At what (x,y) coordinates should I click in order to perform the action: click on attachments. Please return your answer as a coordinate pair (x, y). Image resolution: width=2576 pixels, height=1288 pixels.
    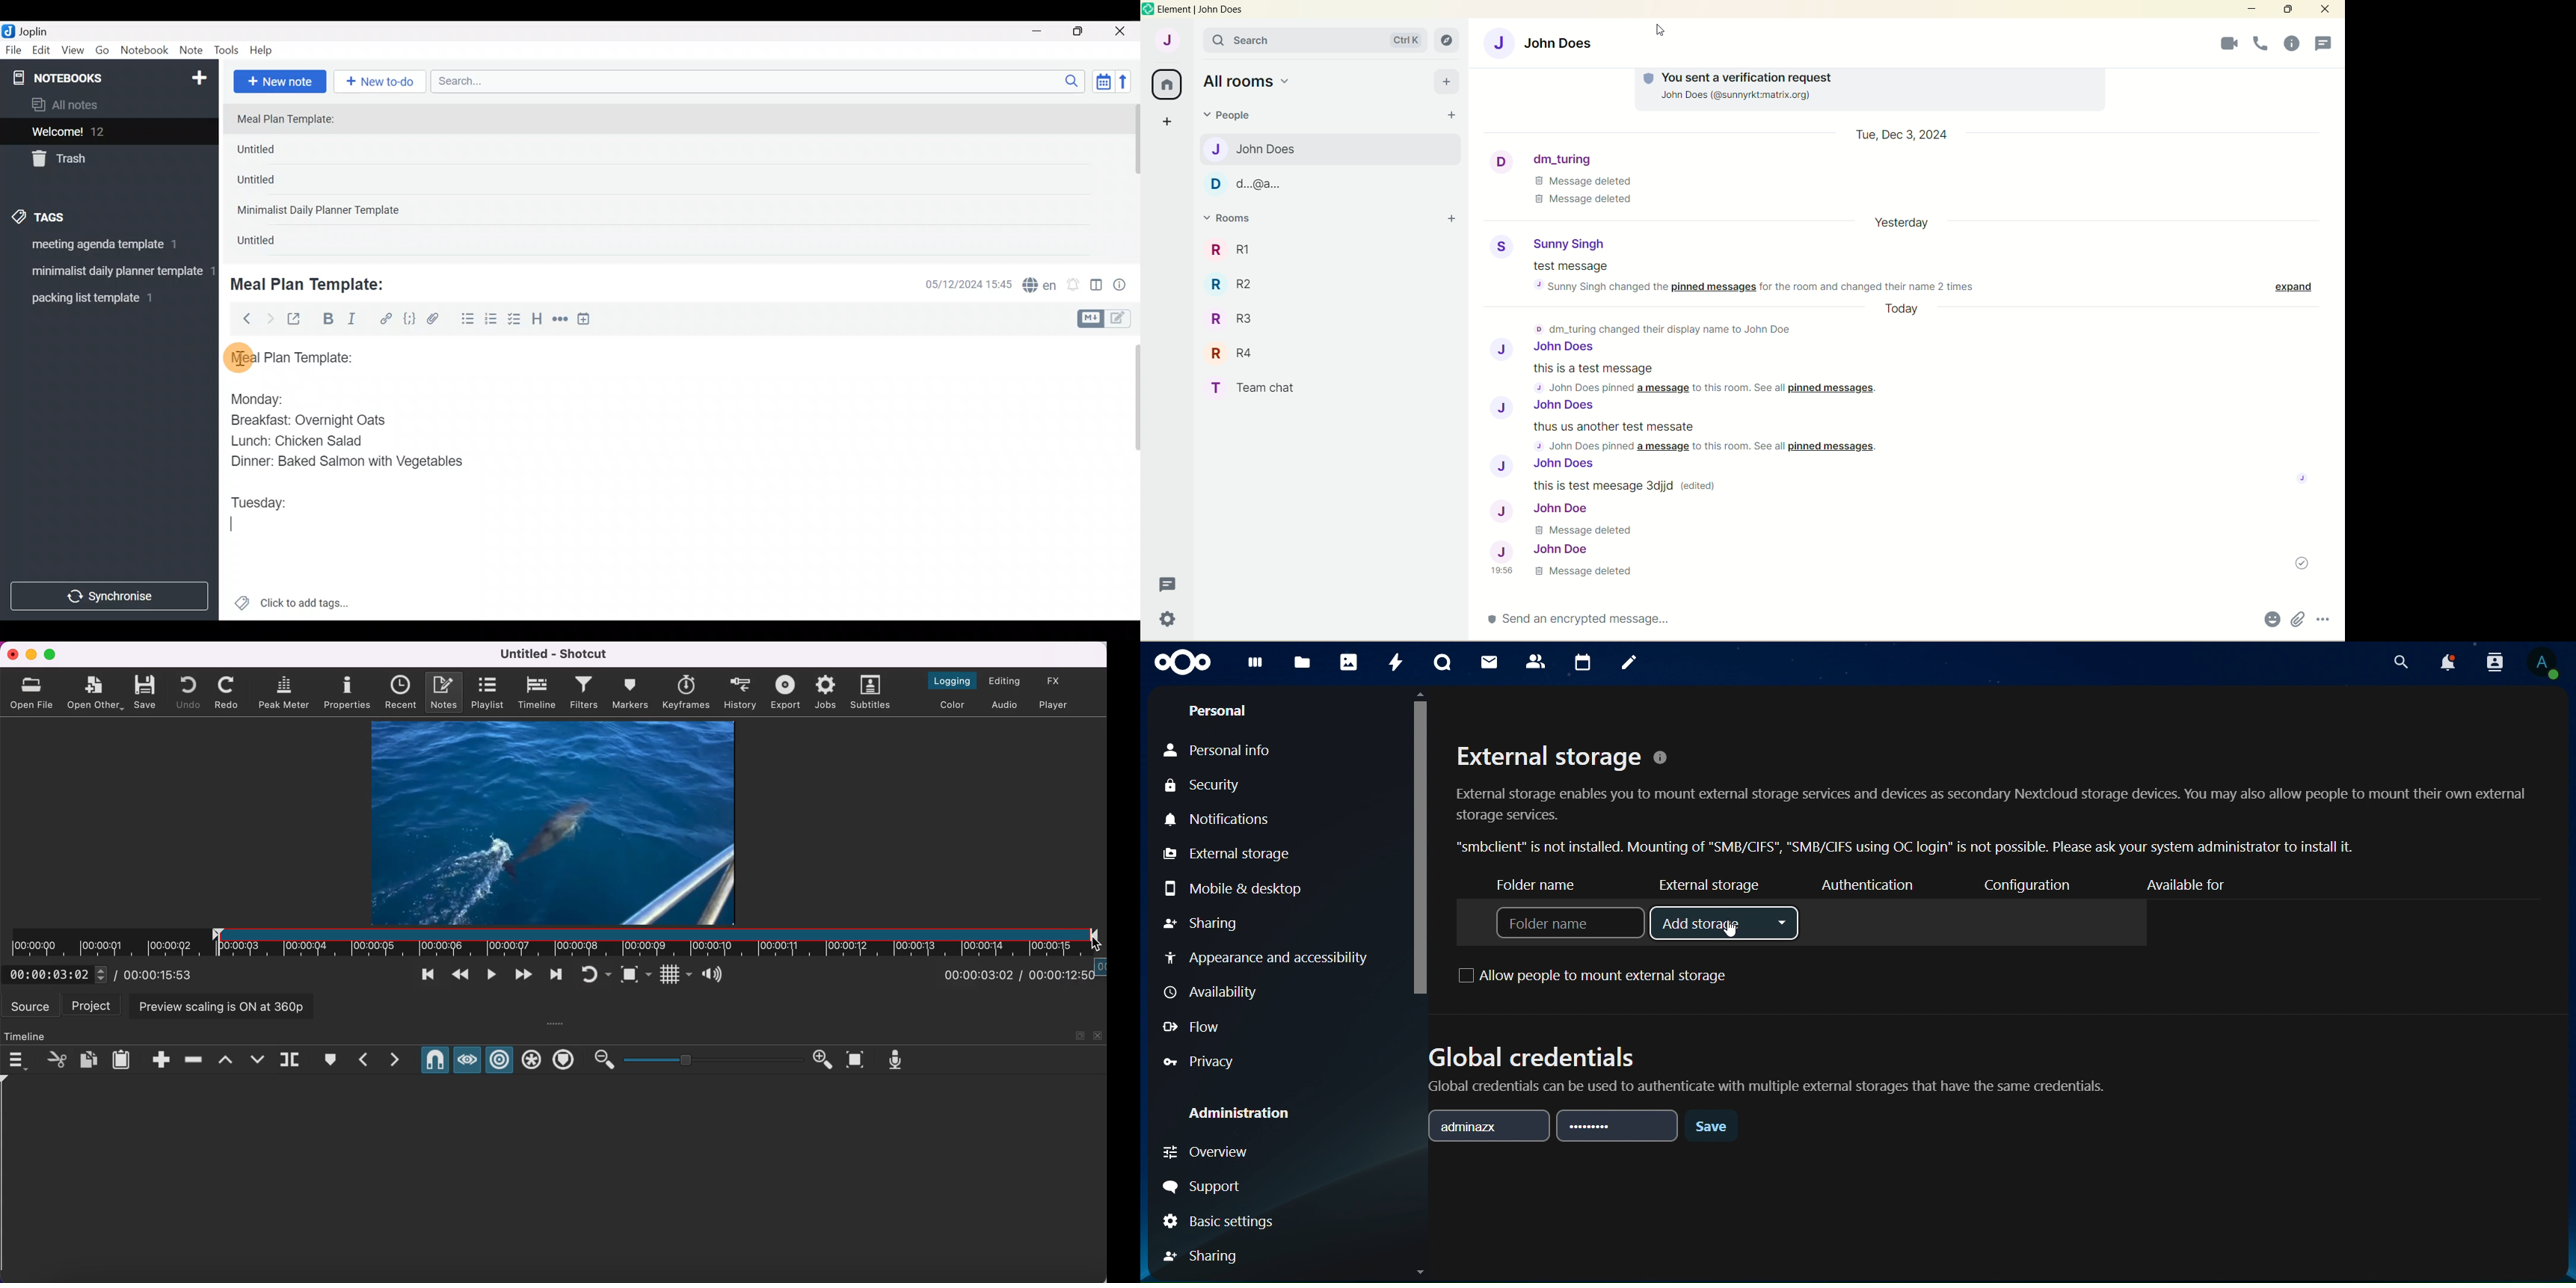
    Looking at the image, I should click on (2297, 618).